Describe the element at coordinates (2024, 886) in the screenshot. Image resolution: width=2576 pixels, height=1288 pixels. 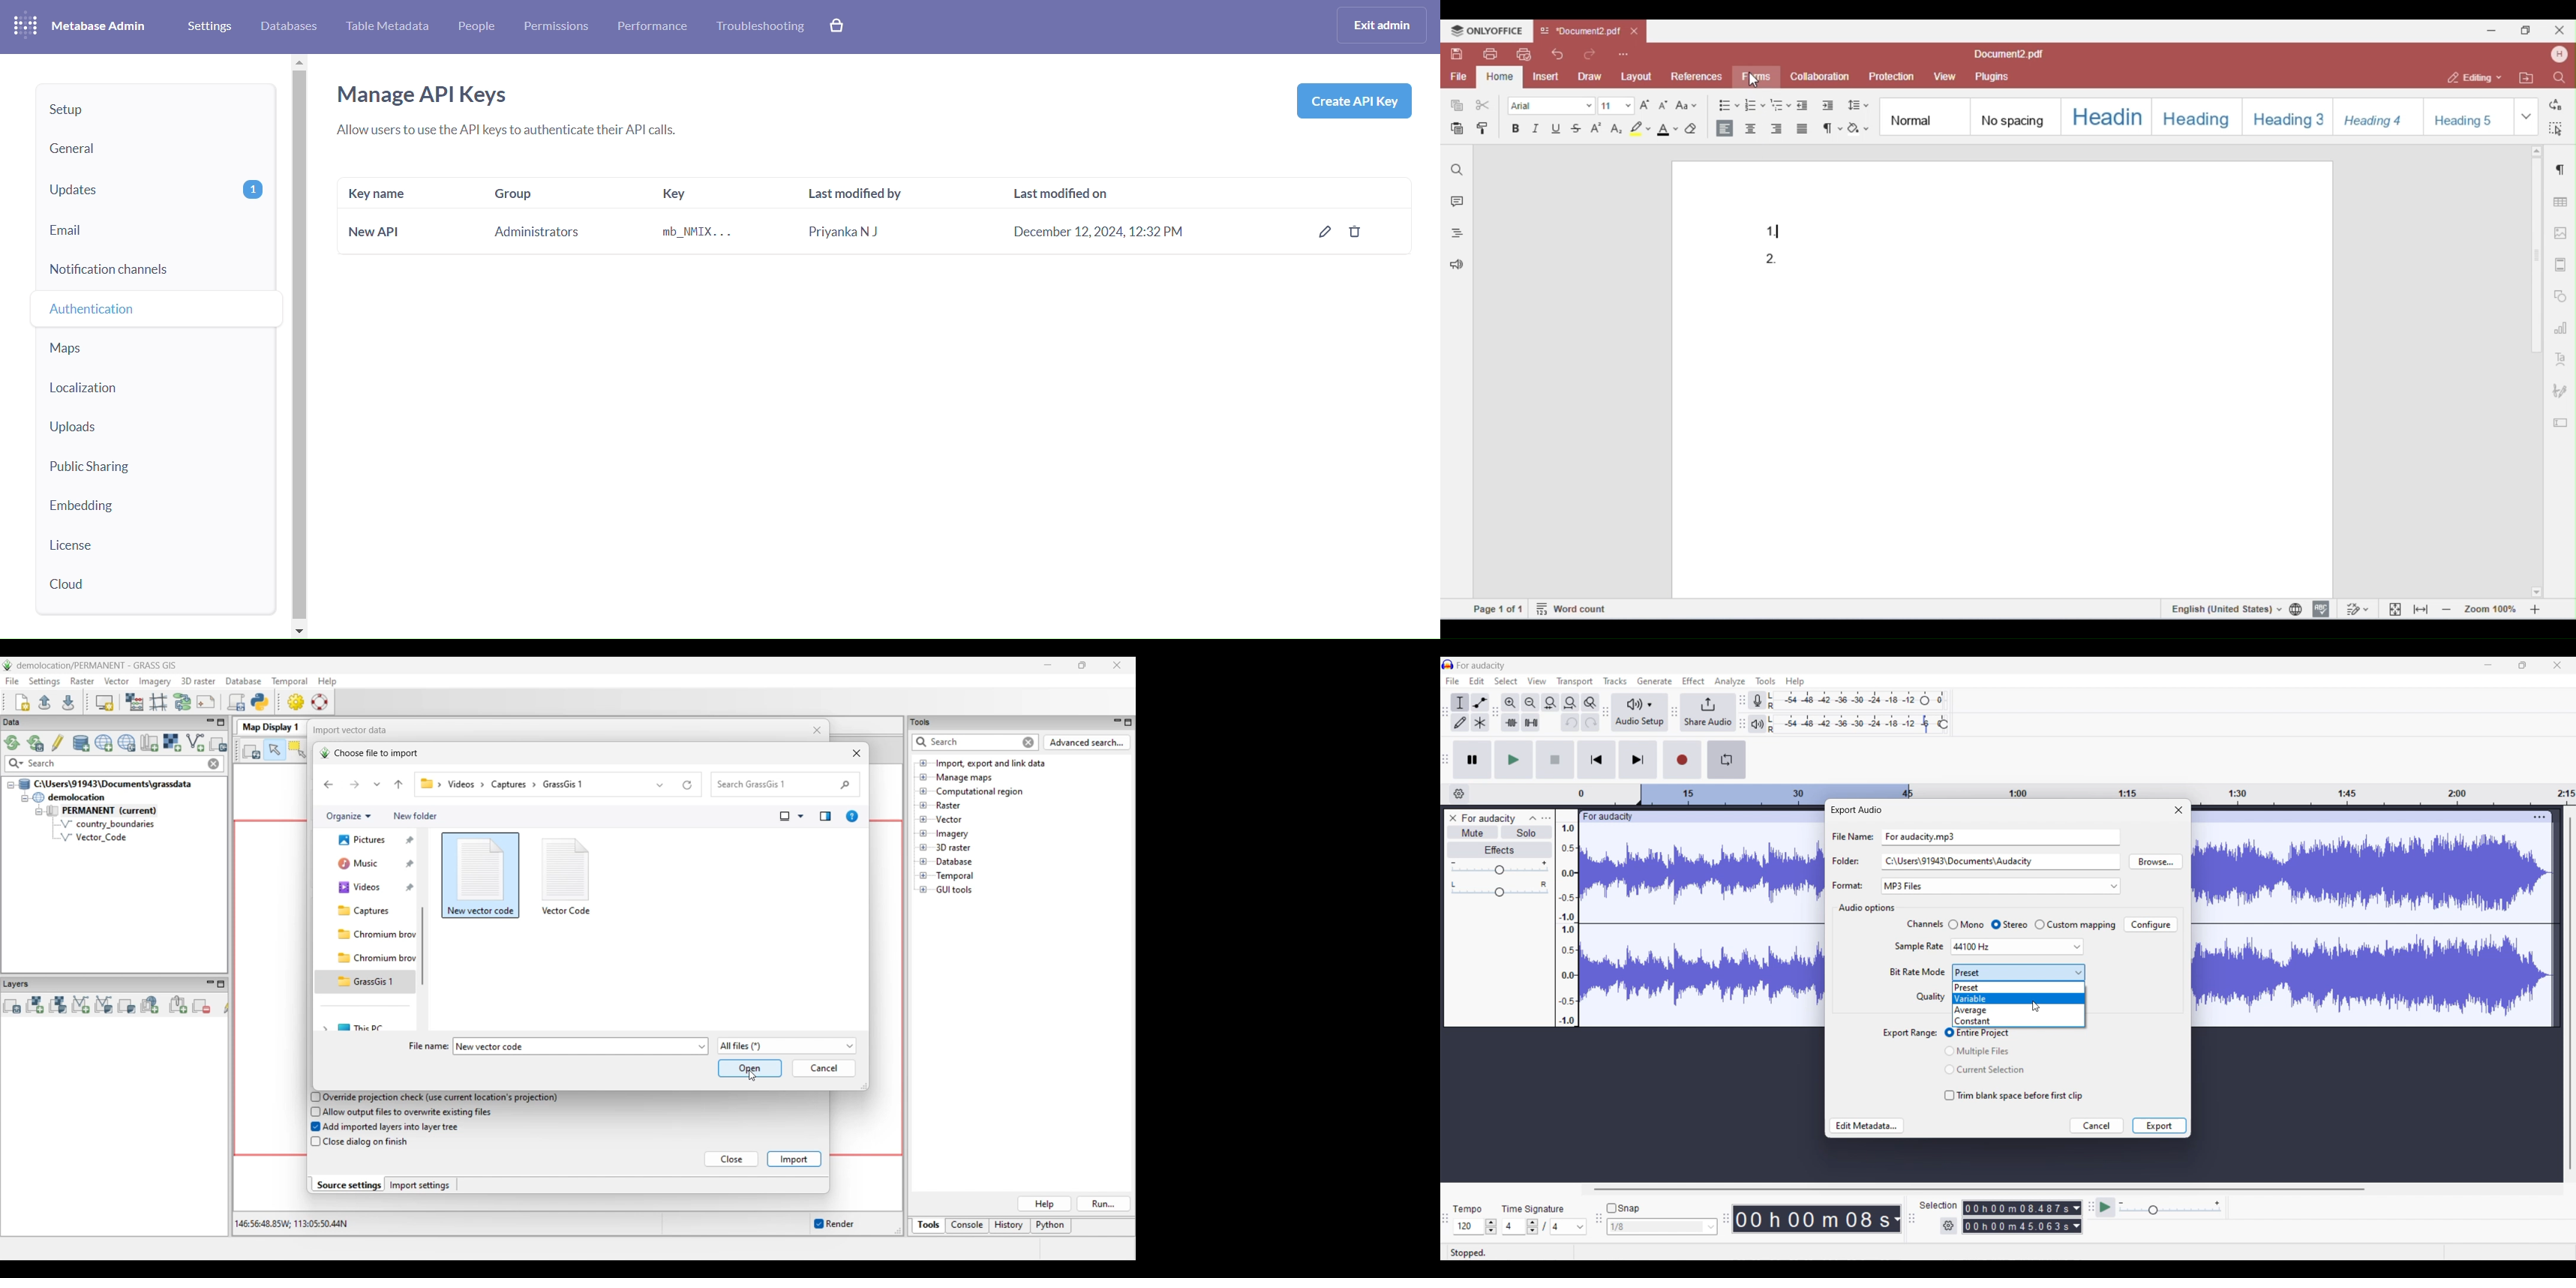
I see `Format options to choose from` at that location.